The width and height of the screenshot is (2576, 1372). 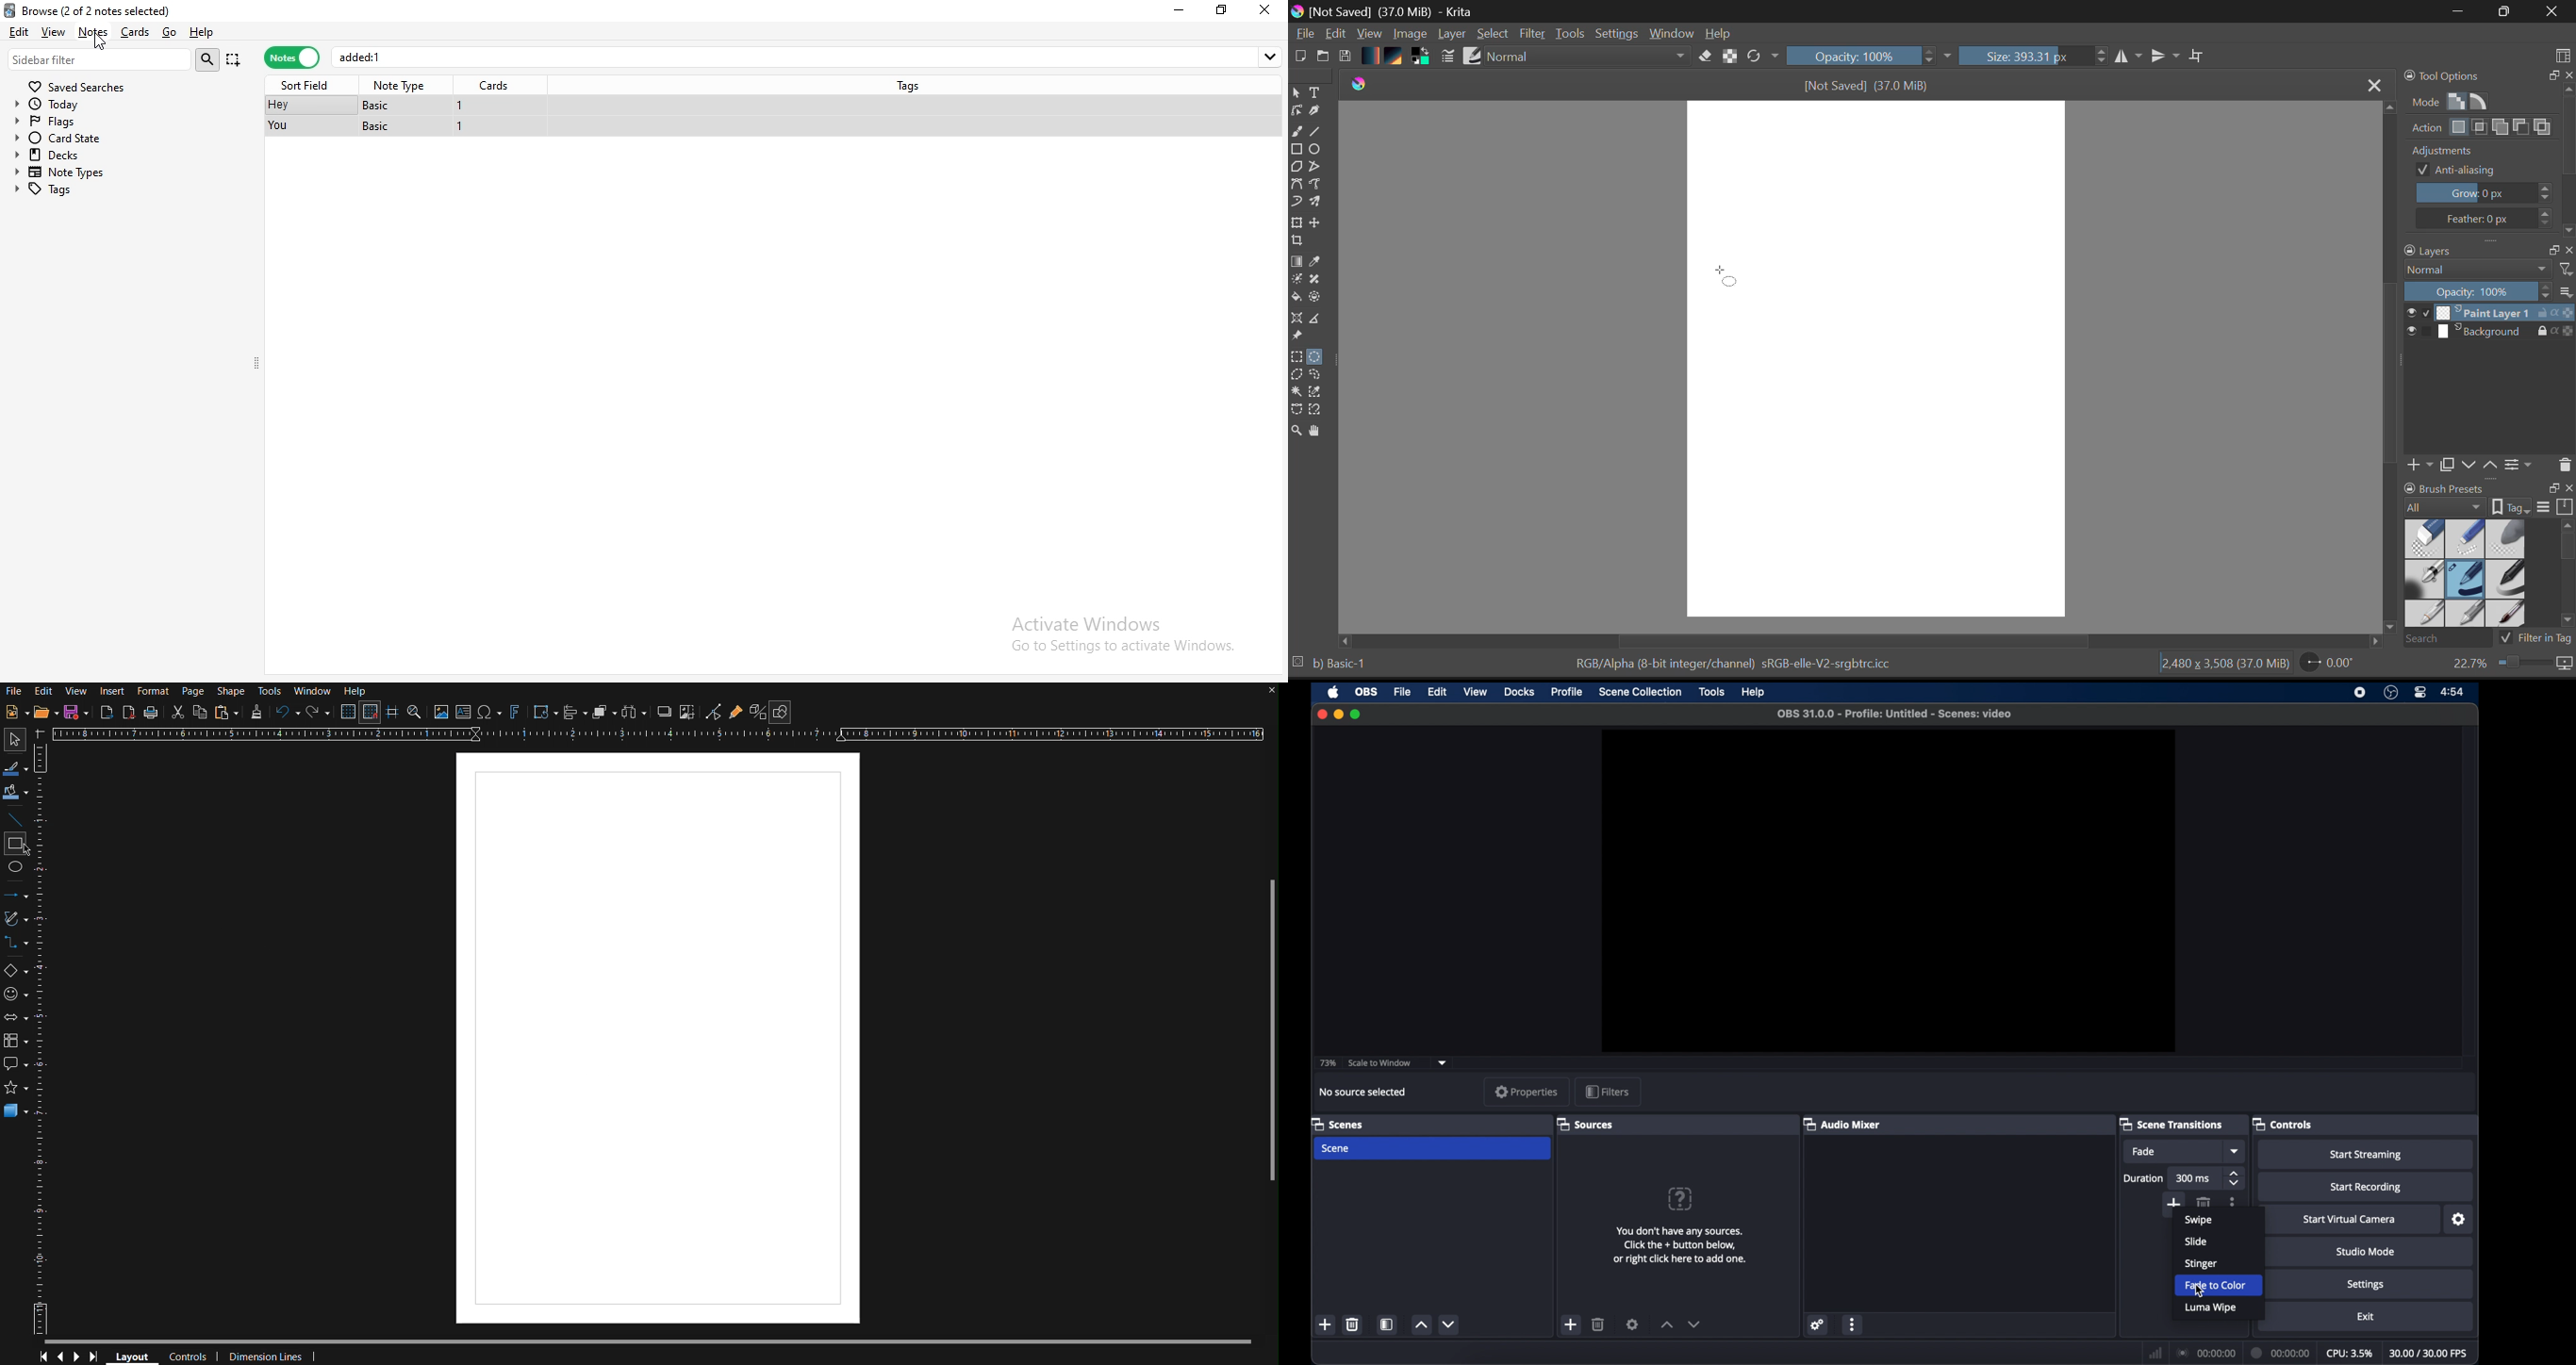 What do you see at coordinates (1682, 1199) in the screenshot?
I see `question mark icon` at bounding box center [1682, 1199].